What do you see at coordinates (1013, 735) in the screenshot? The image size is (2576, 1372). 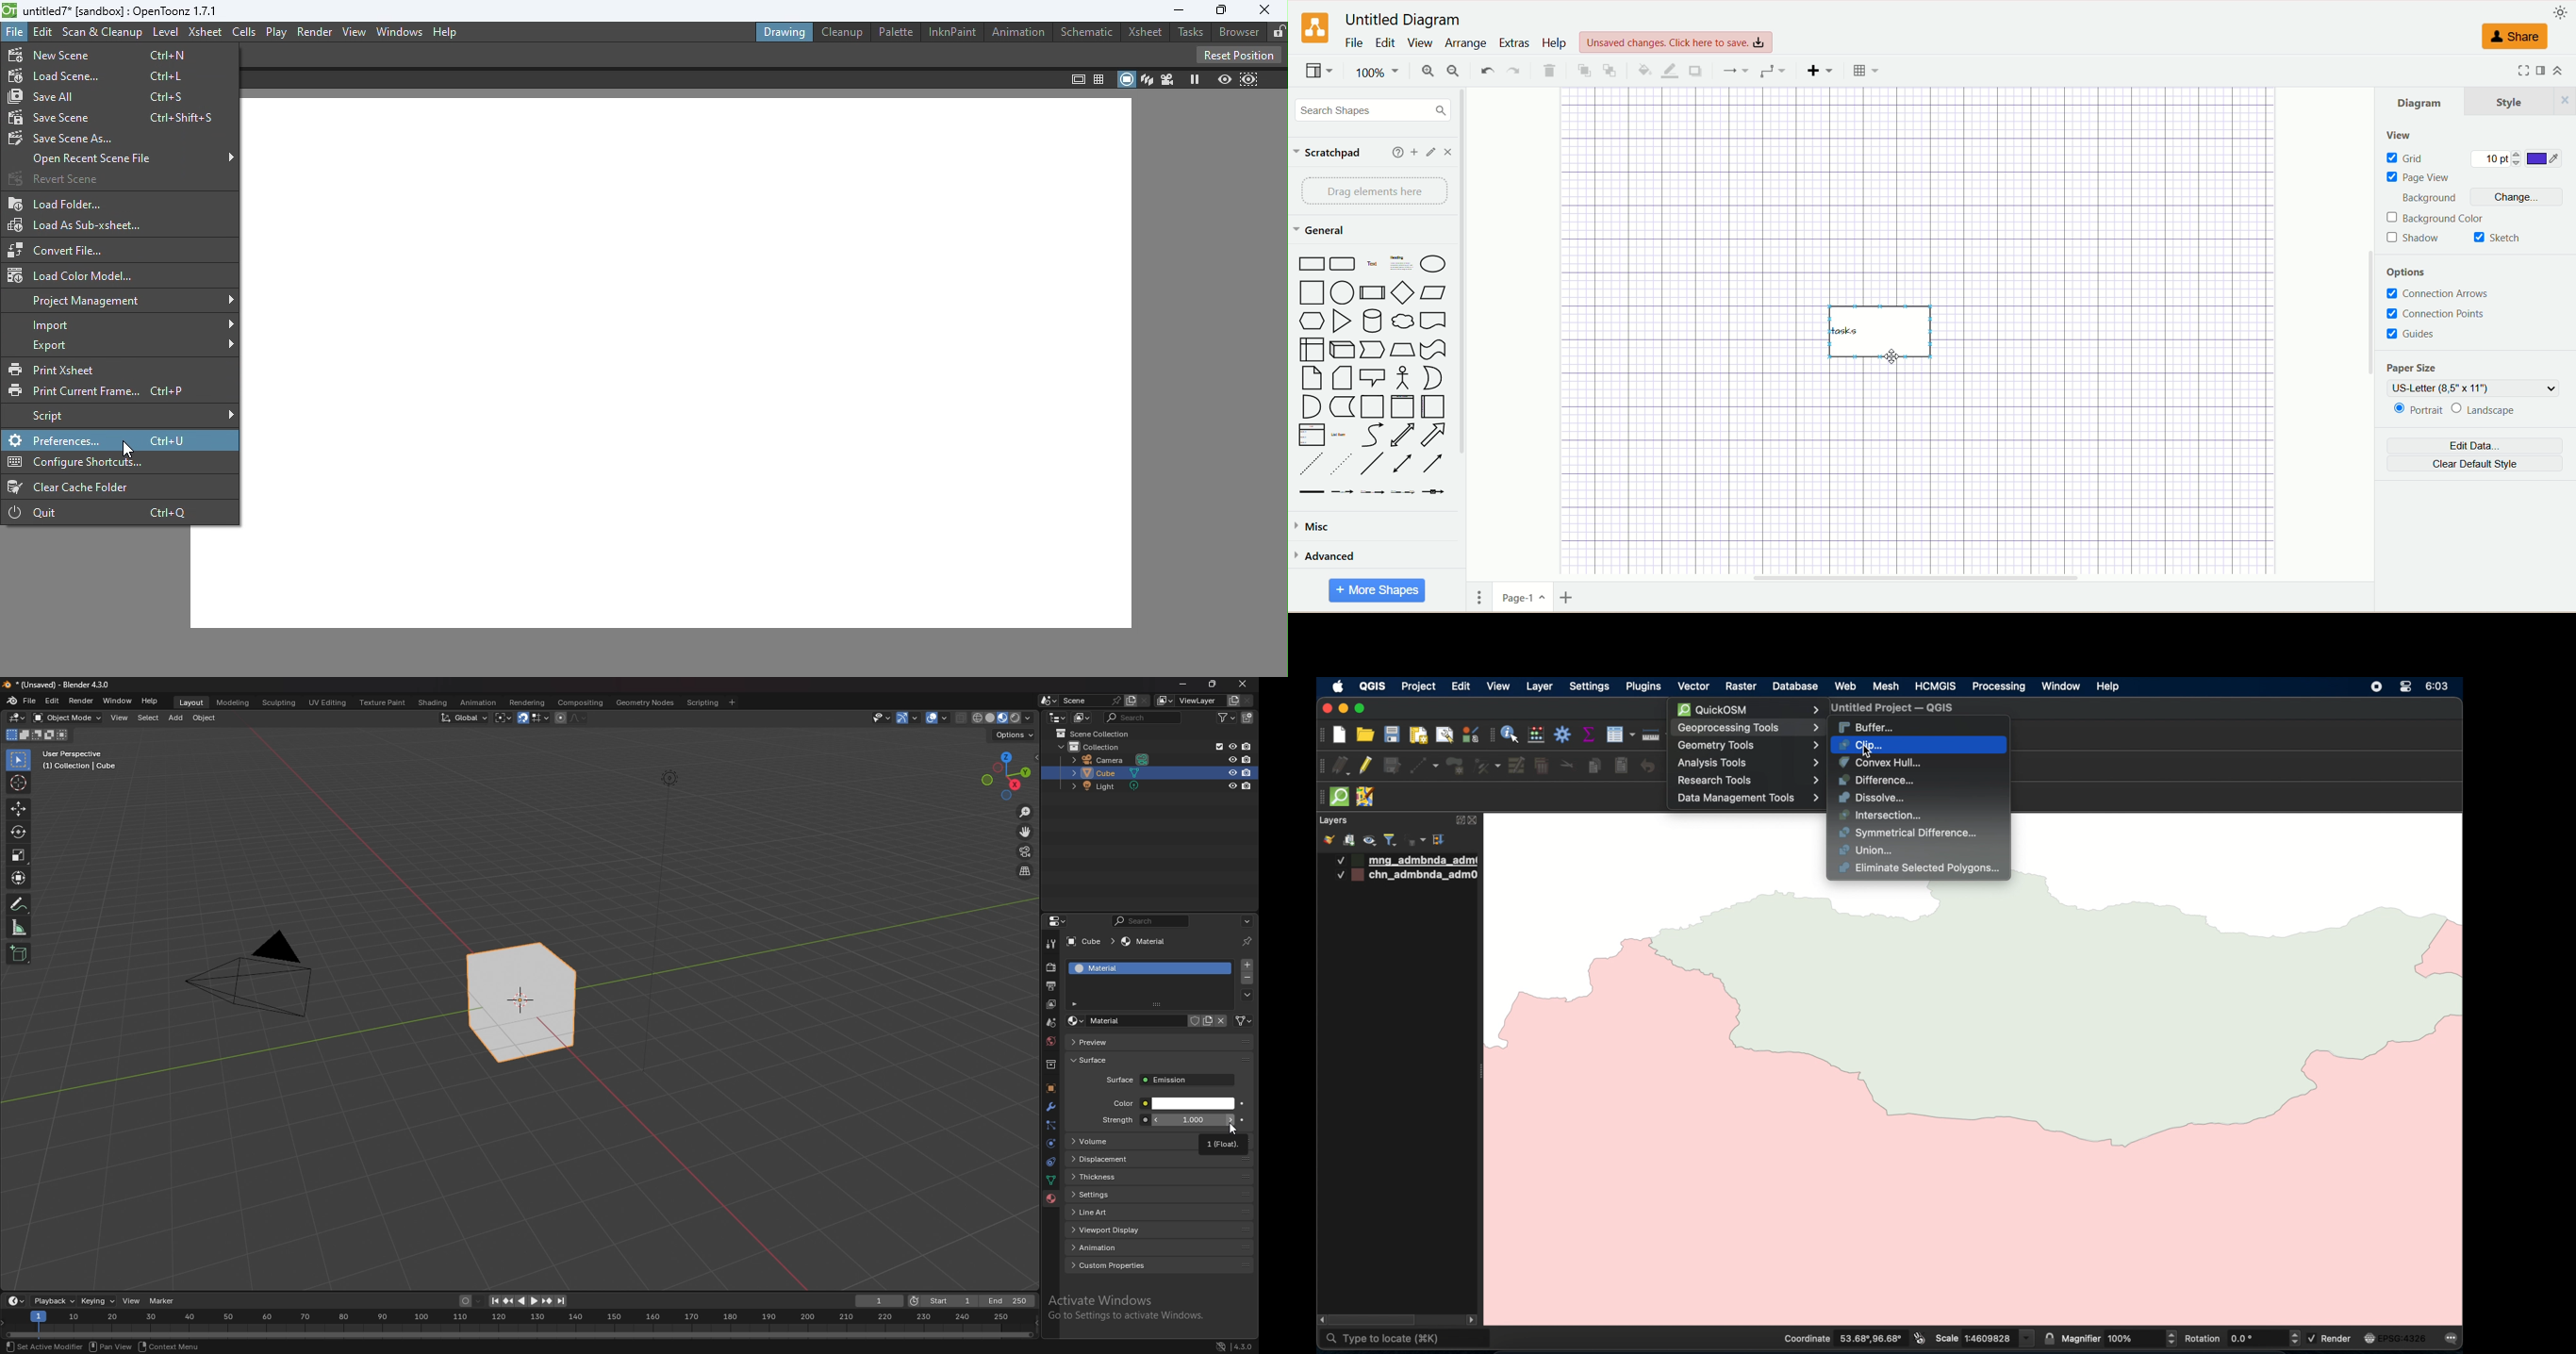 I see `options` at bounding box center [1013, 735].